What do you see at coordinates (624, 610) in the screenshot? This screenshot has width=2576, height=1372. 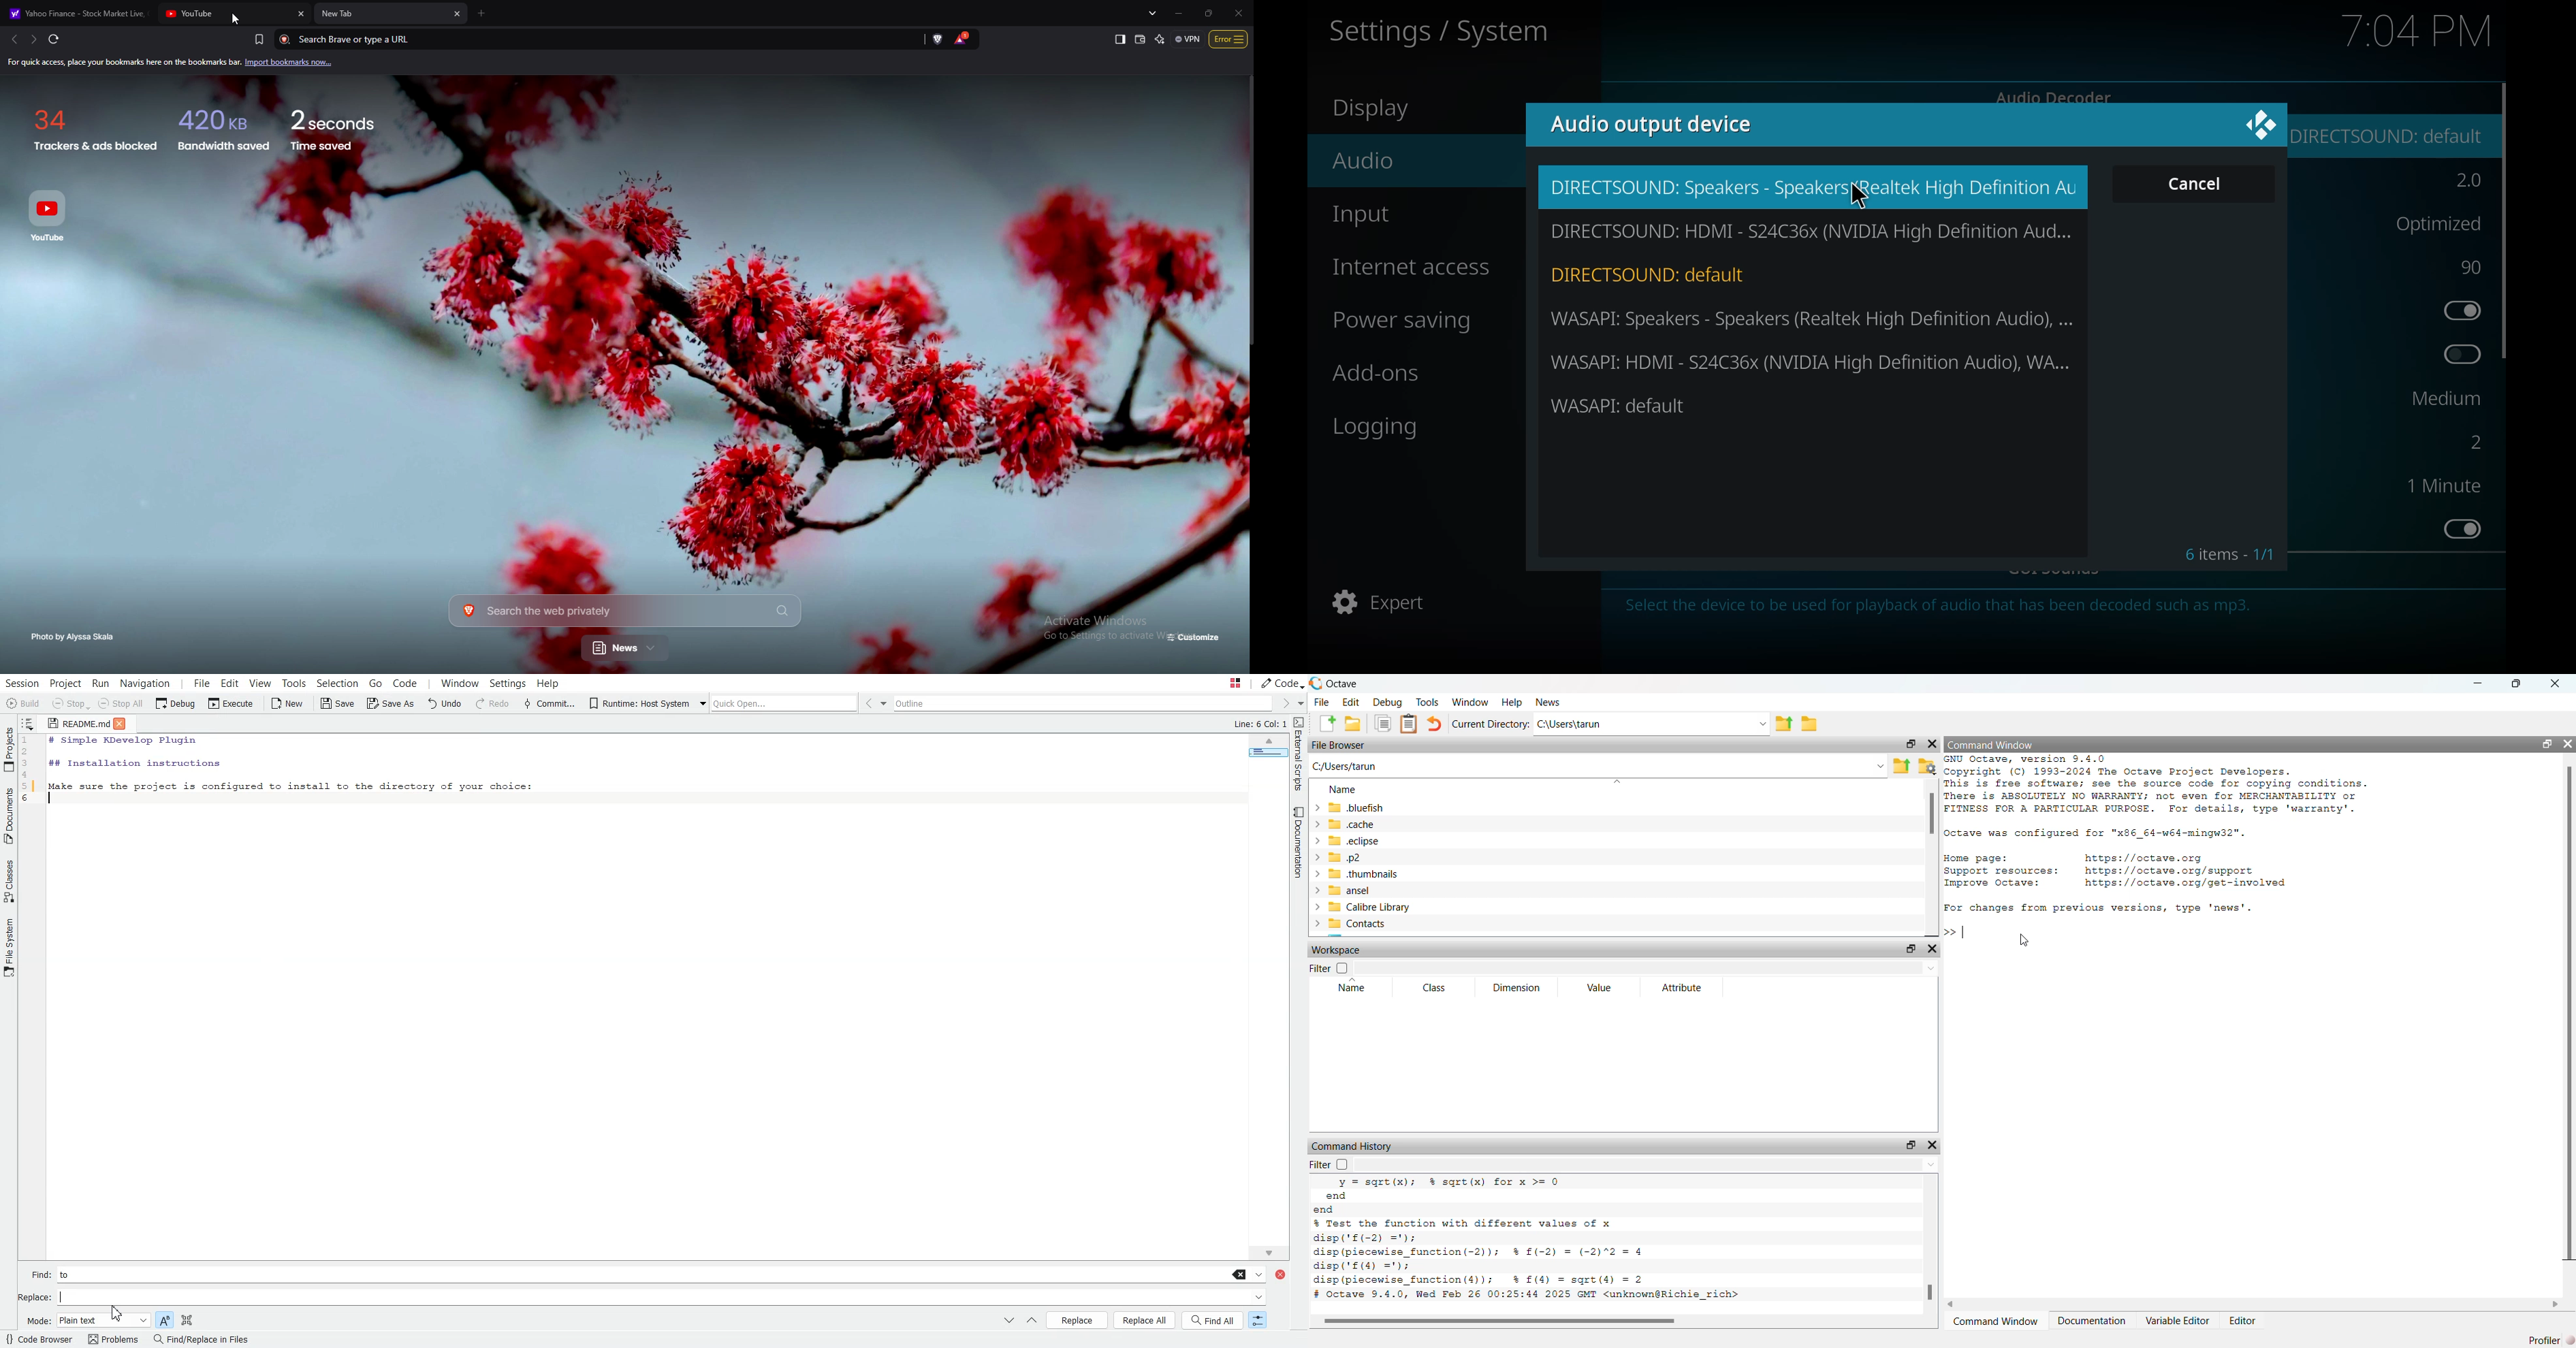 I see ` Search the web privately` at bounding box center [624, 610].